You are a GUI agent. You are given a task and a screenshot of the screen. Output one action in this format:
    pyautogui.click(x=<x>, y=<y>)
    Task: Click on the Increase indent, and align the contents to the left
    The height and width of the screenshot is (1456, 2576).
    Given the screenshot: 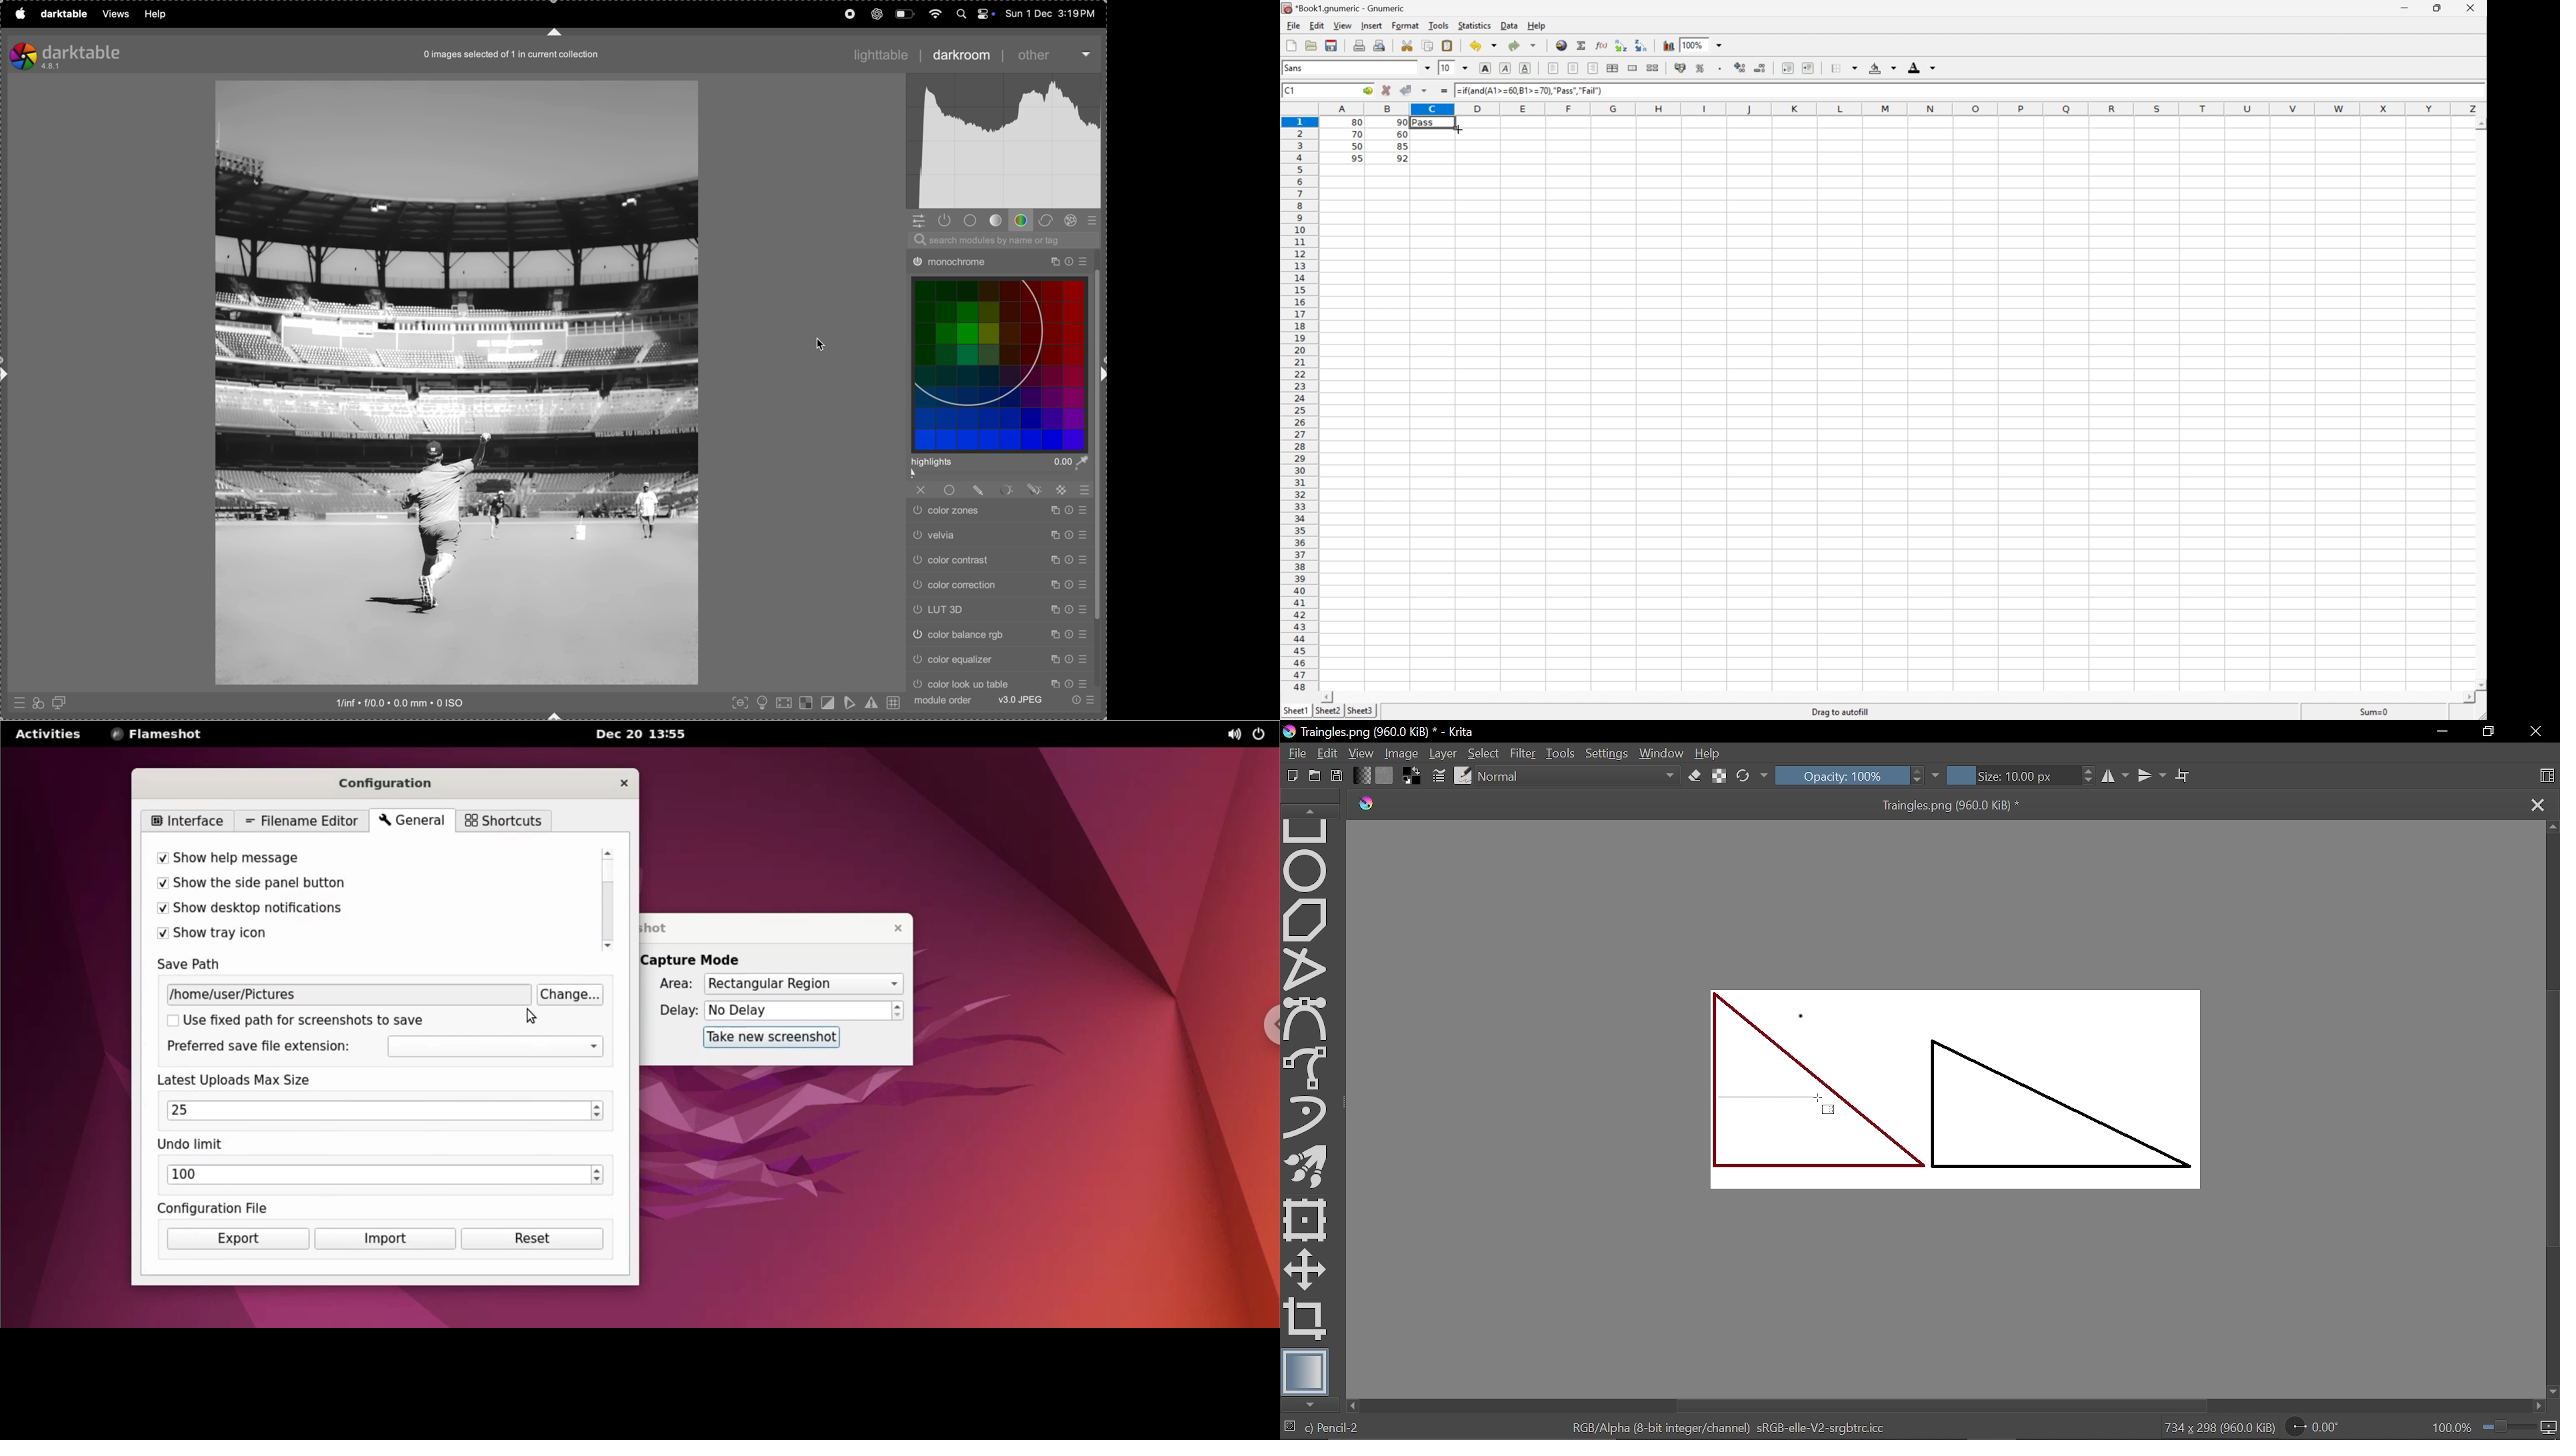 What is the action you would take?
    pyautogui.click(x=1811, y=67)
    